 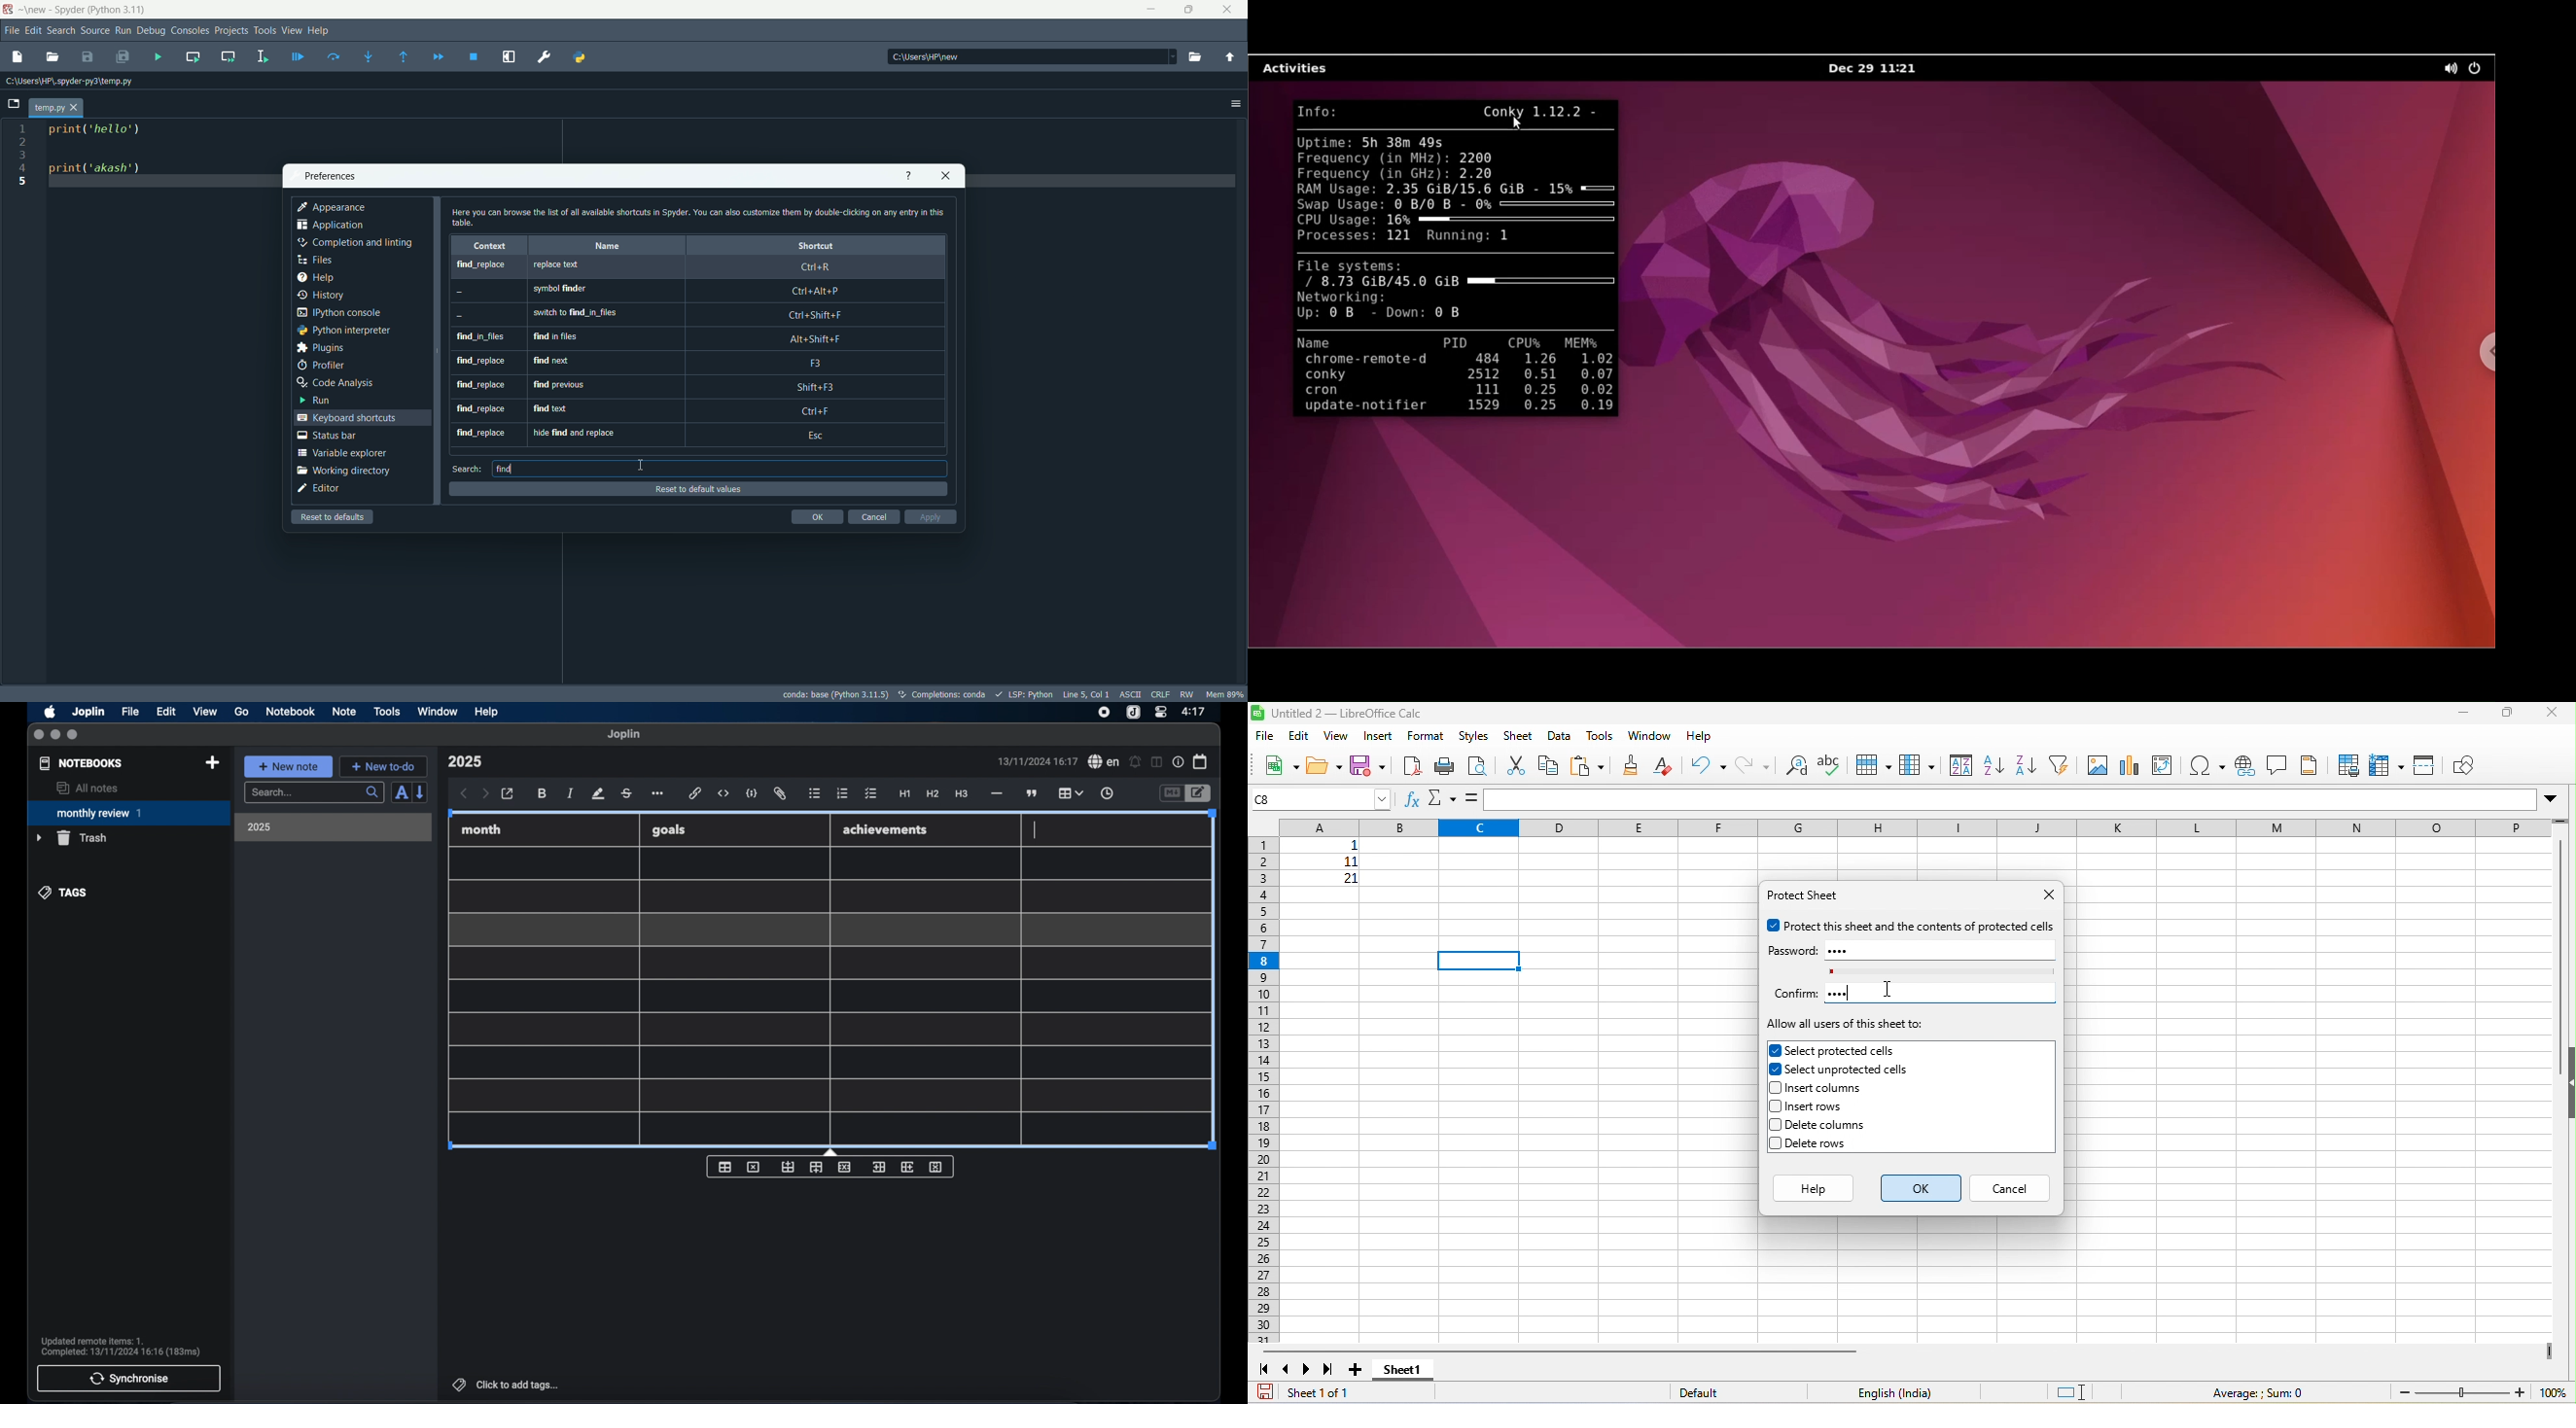 What do you see at coordinates (129, 812) in the screenshot?
I see `monthly review` at bounding box center [129, 812].